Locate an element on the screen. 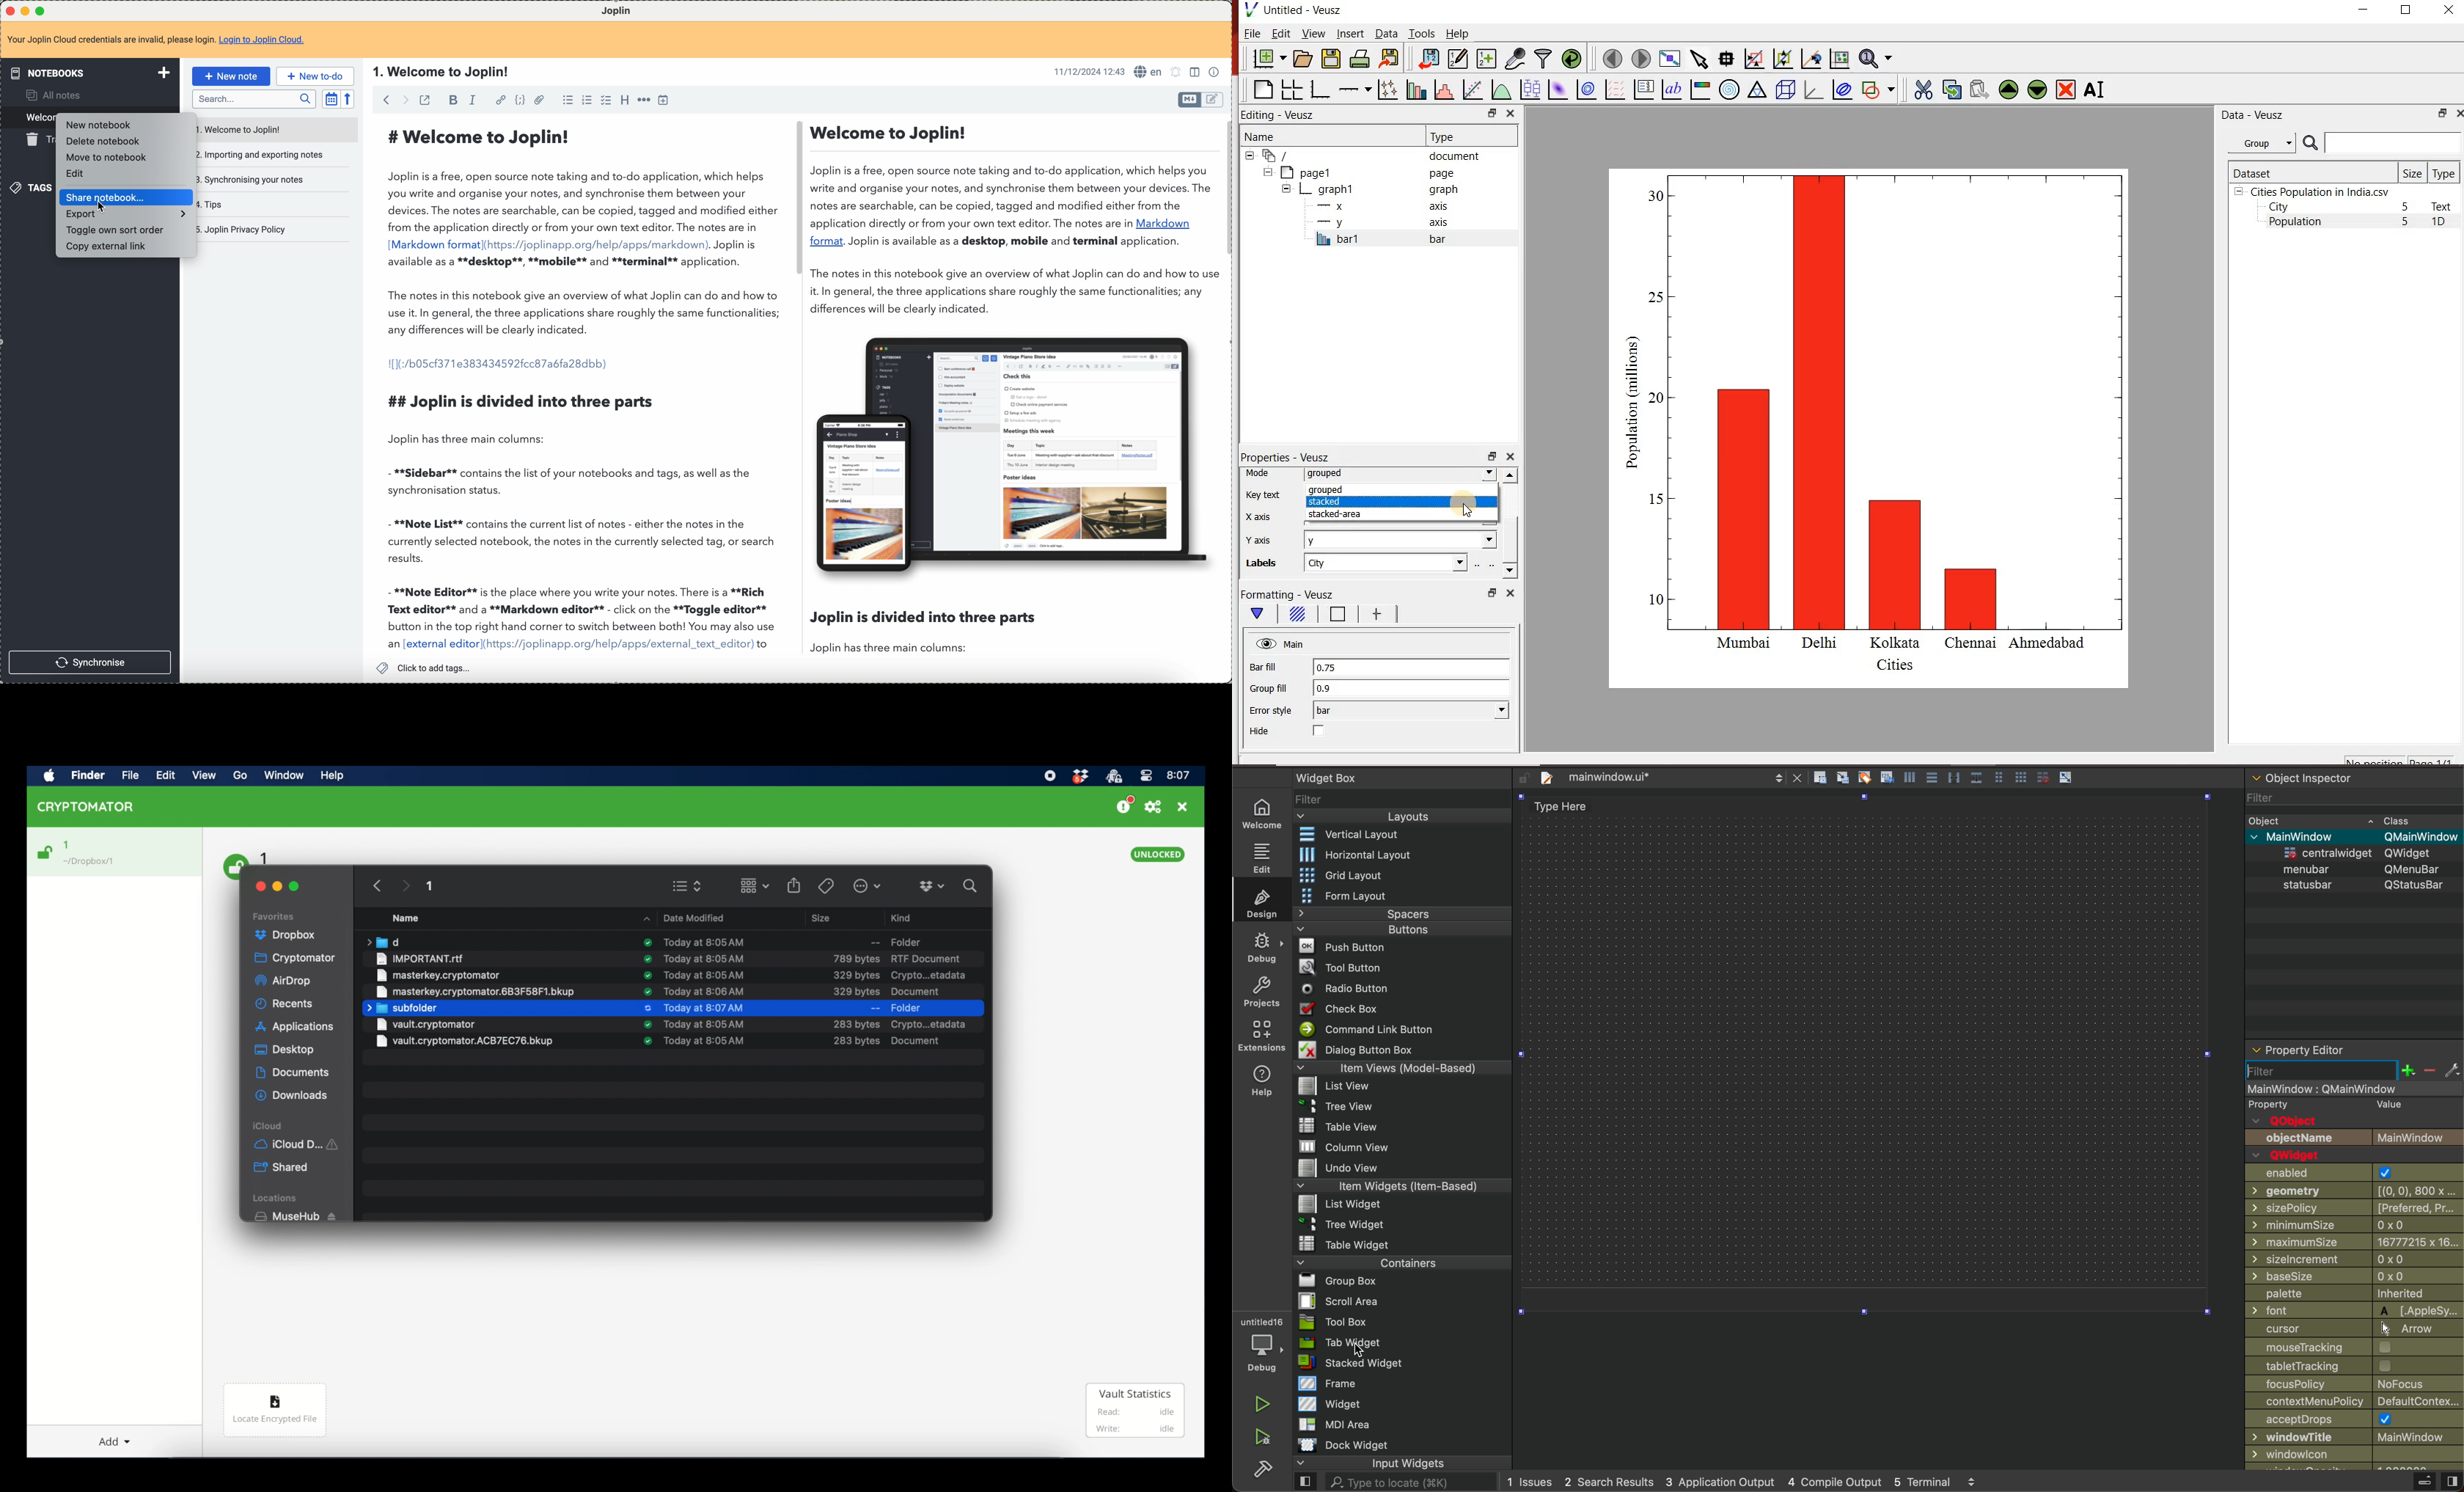 The image size is (2464, 1512). Main is located at coordinates (1281, 644).